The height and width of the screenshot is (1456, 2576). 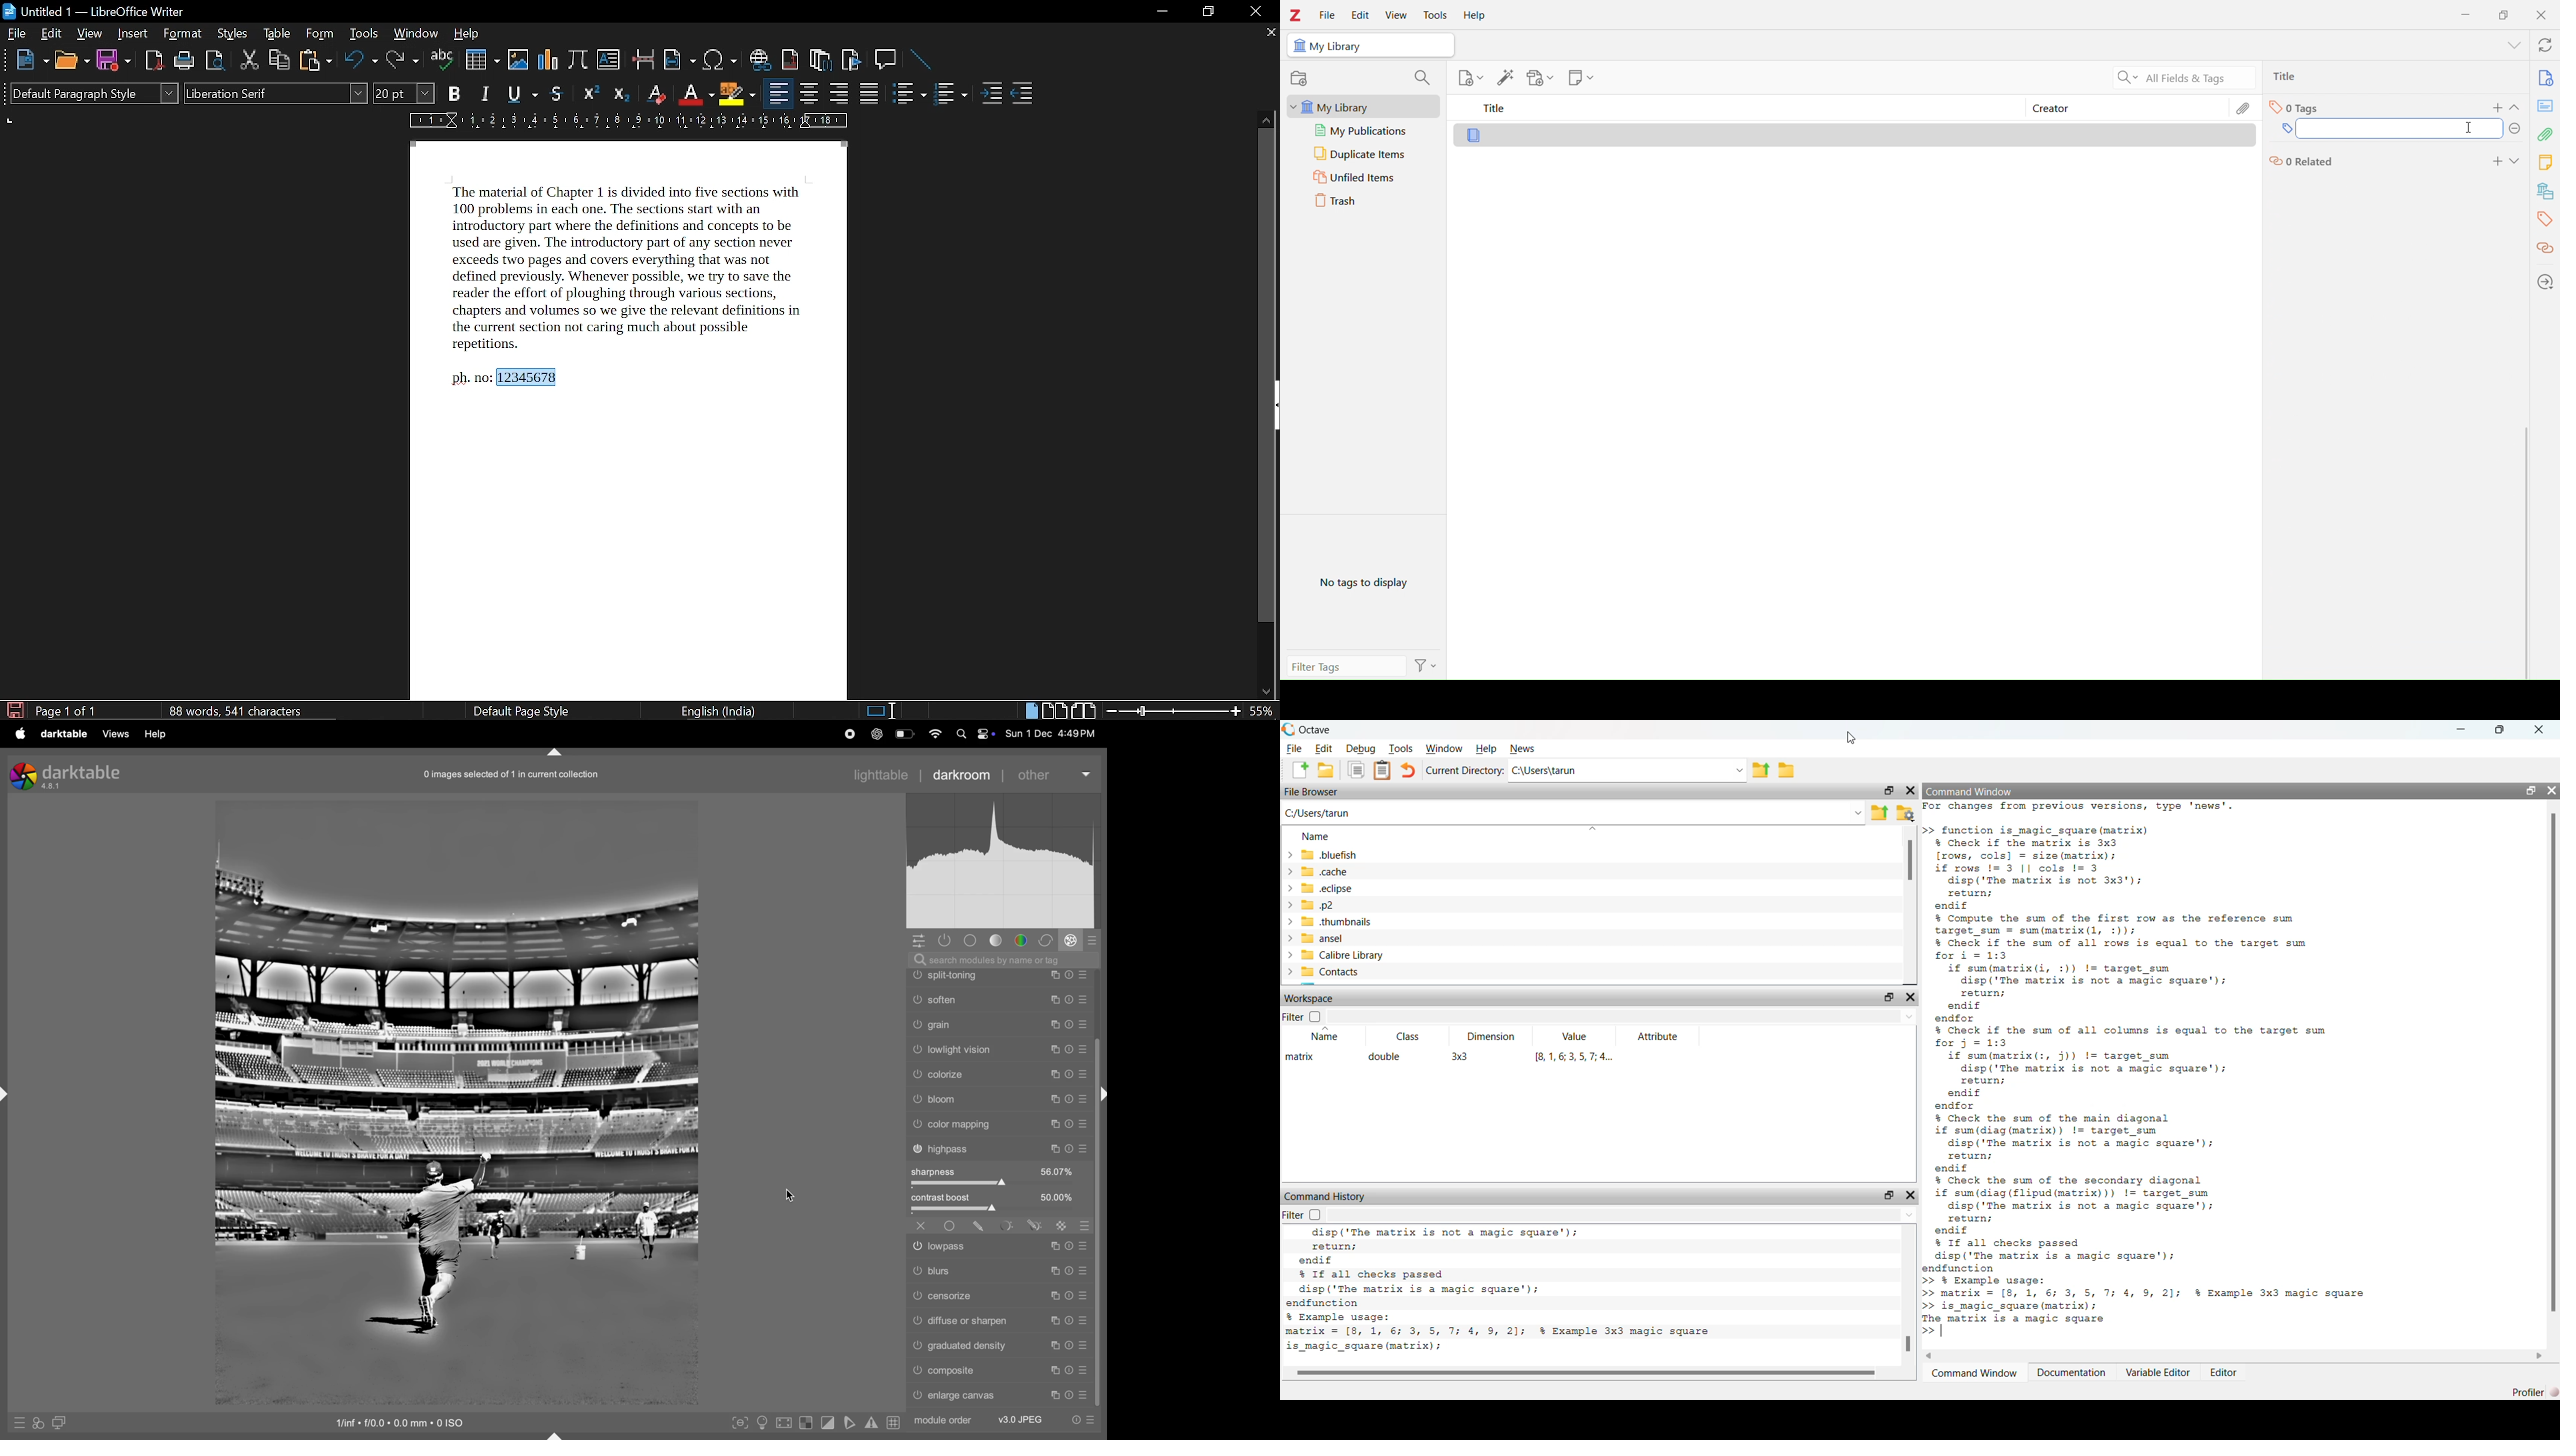 I want to click on Attribute, so click(x=1659, y=1037).